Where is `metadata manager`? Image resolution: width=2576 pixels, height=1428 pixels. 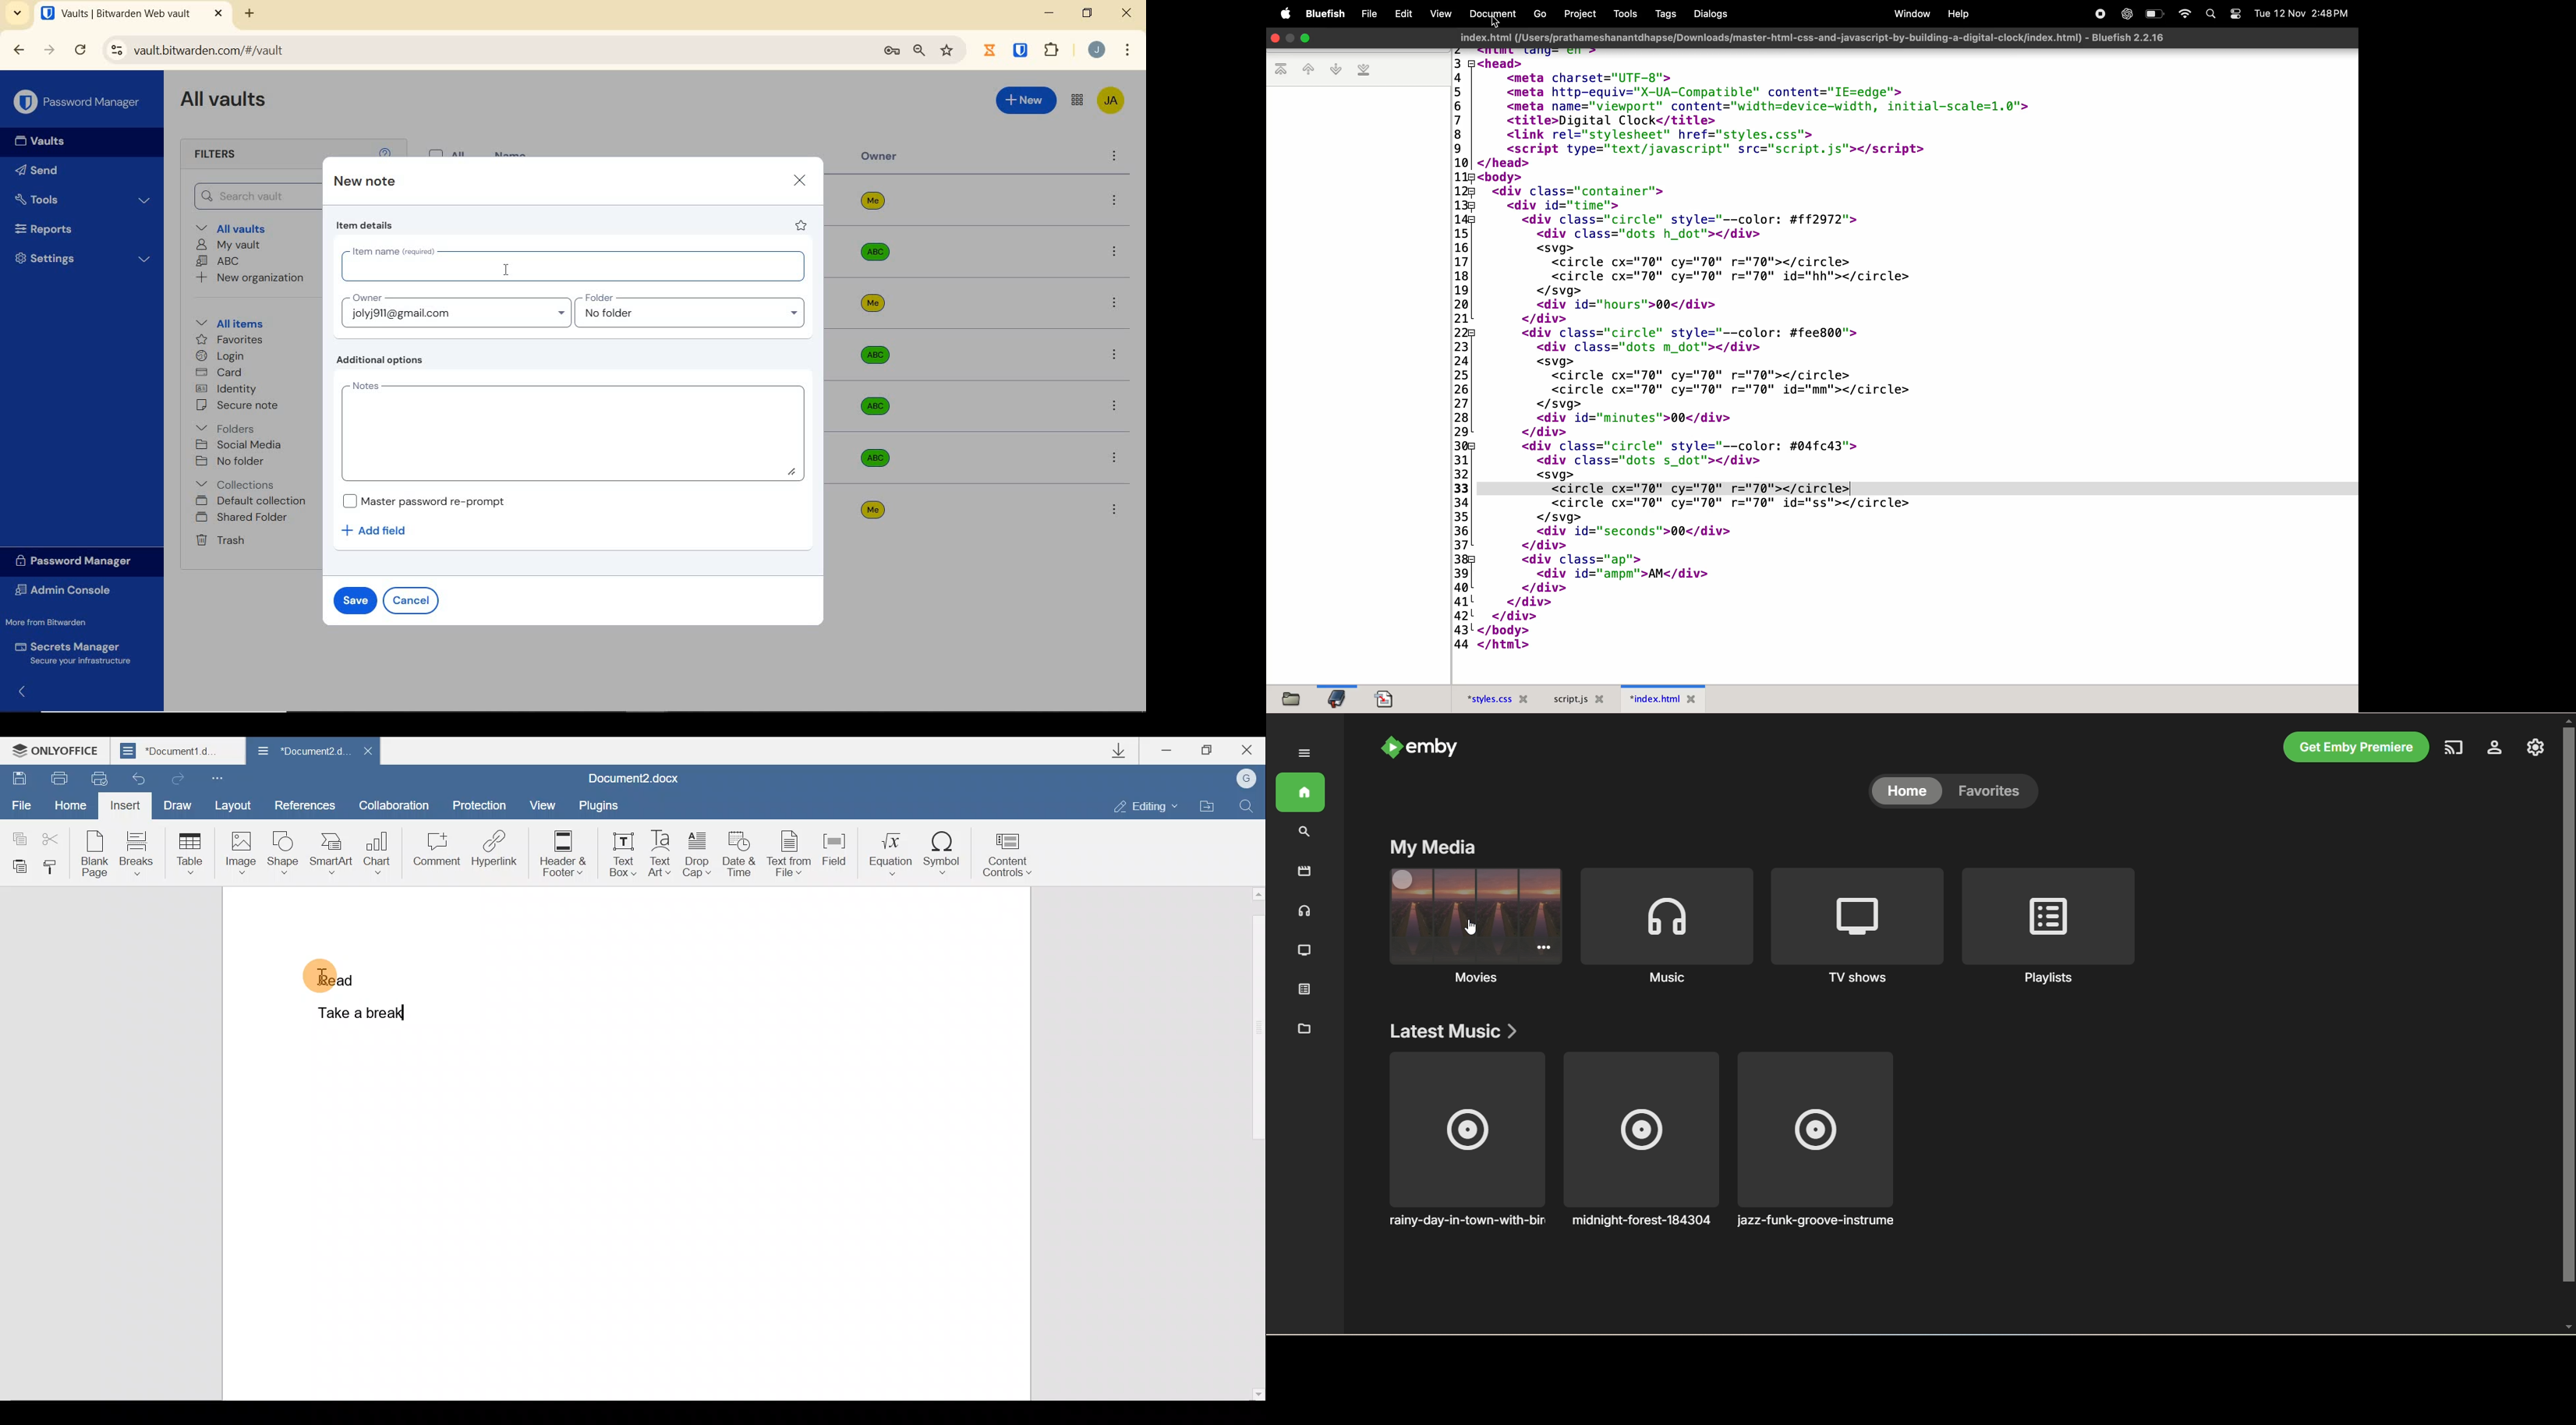
metadata manager is located at coordinates (1302, 1029).